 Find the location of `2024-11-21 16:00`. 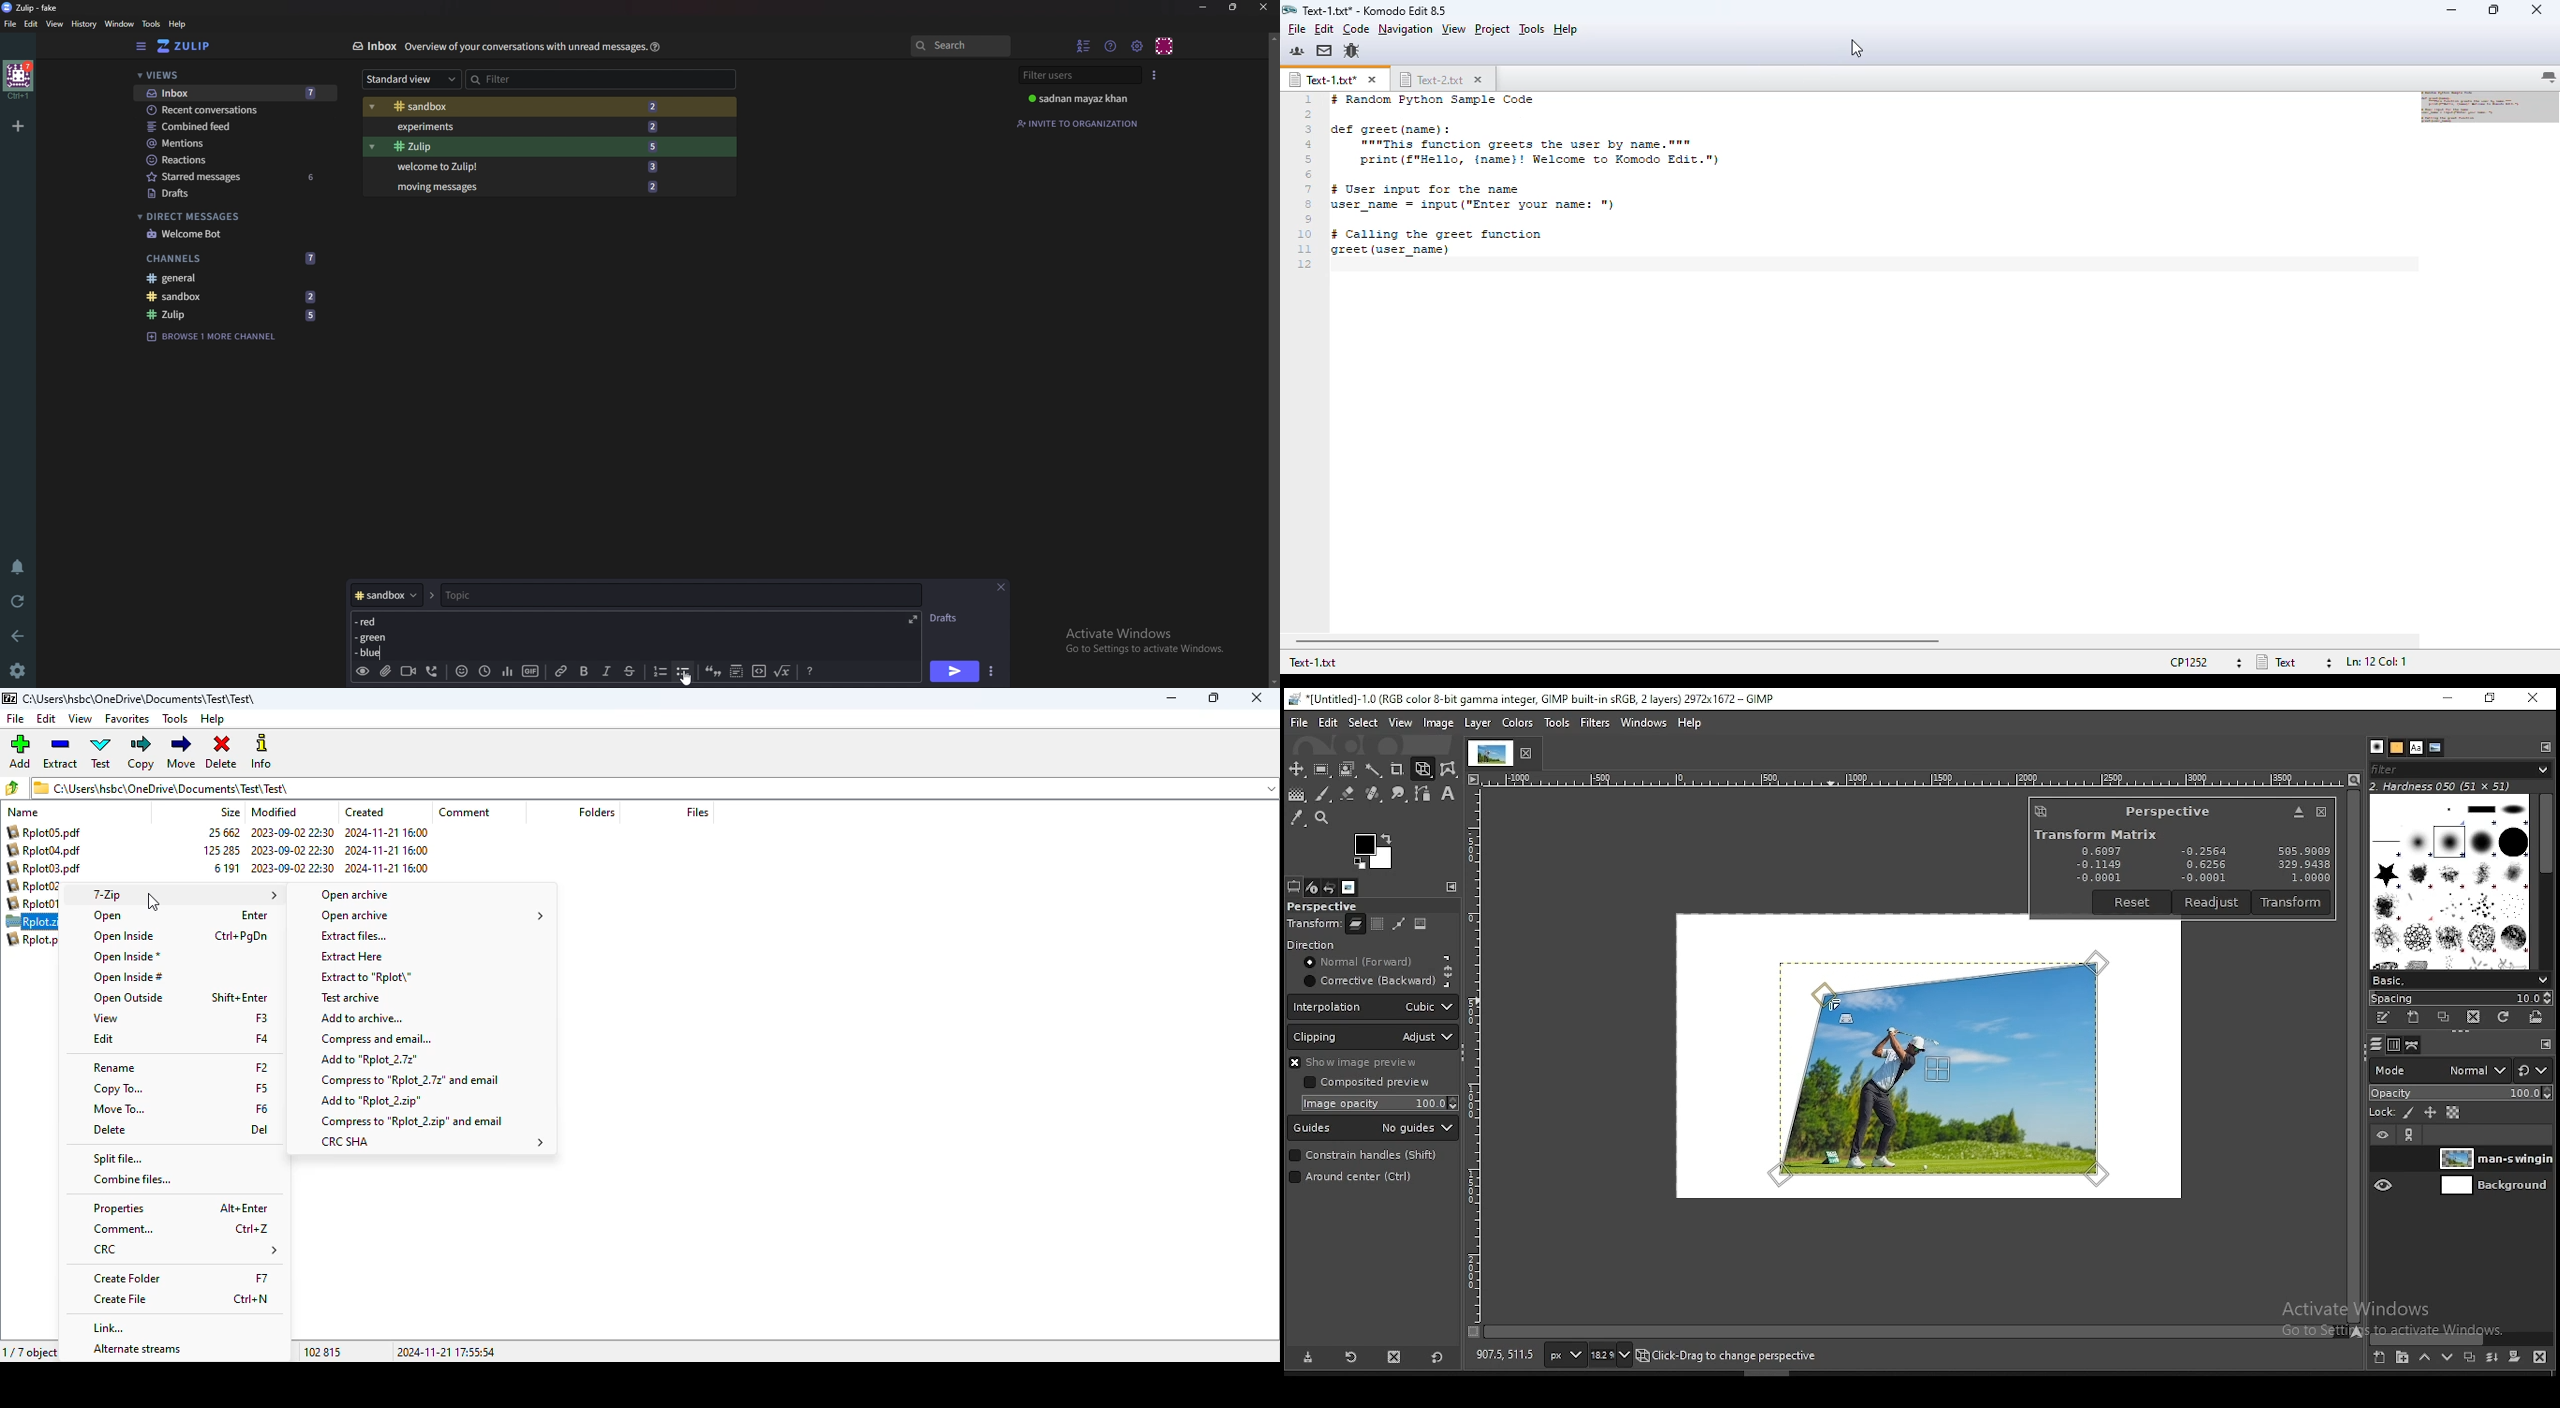

2024-11-21 16:00 is located at coordinates (387, 868).